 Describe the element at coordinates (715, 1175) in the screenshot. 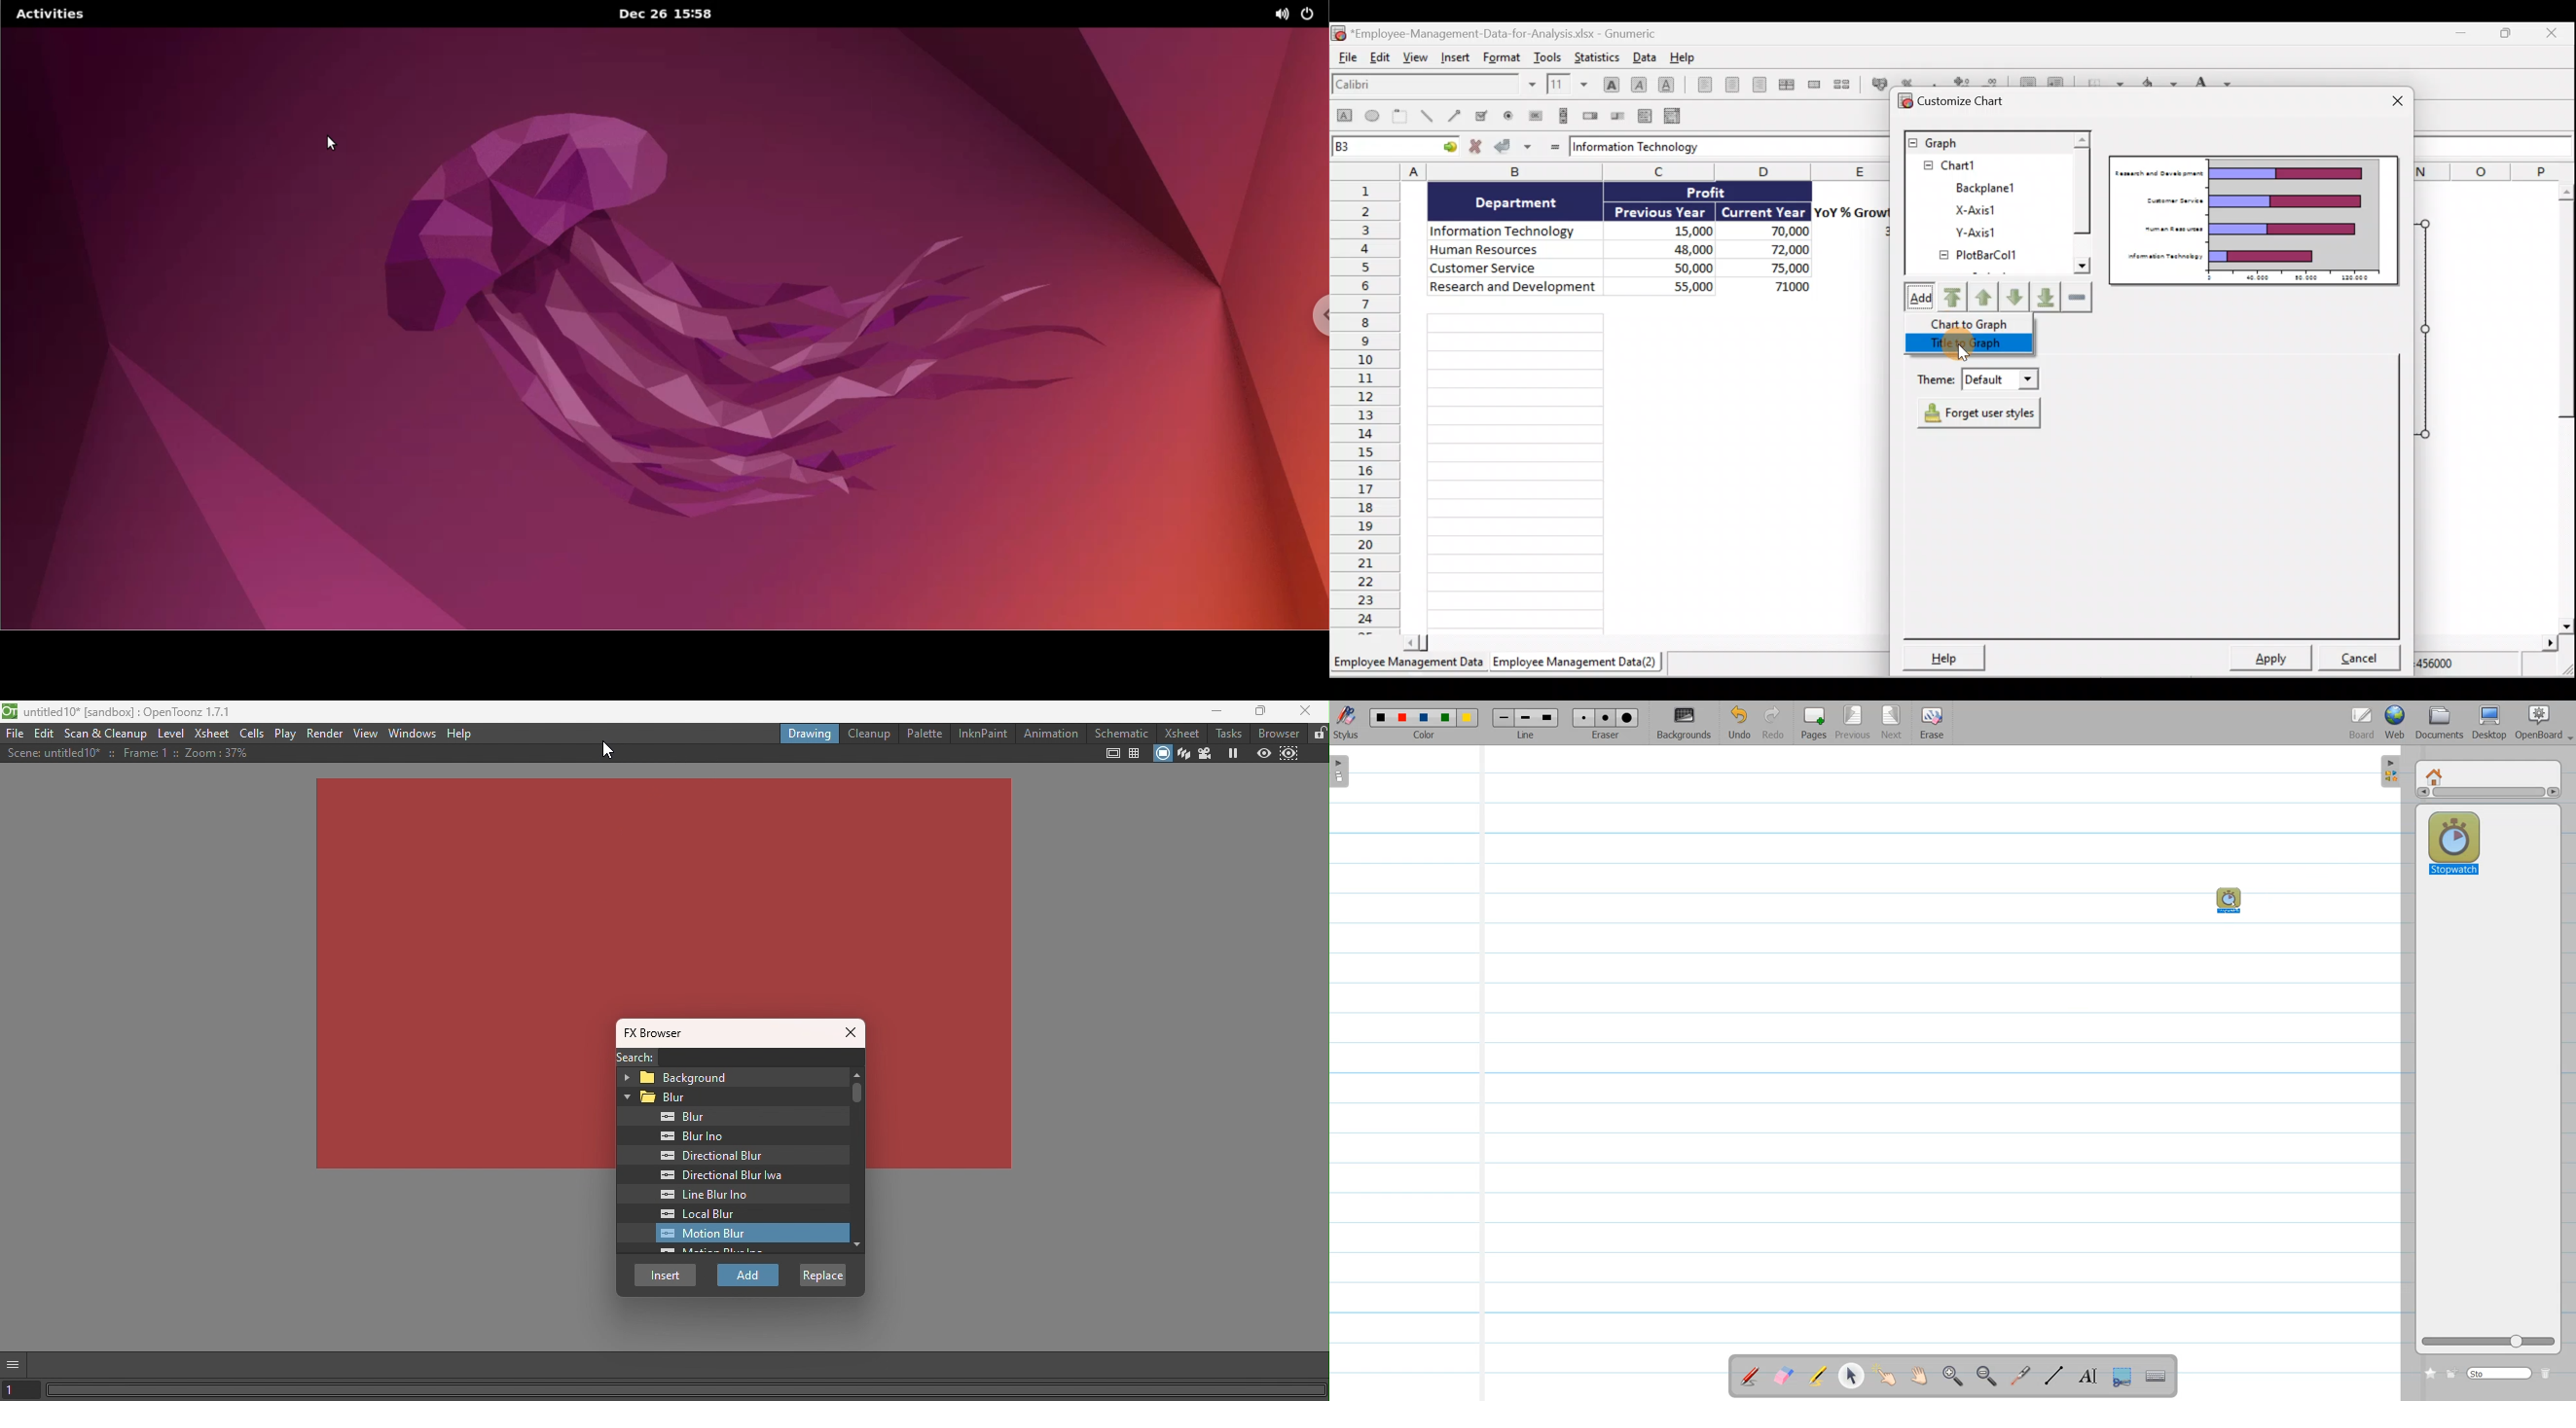

I see `Directional blur Iwa` at that location.